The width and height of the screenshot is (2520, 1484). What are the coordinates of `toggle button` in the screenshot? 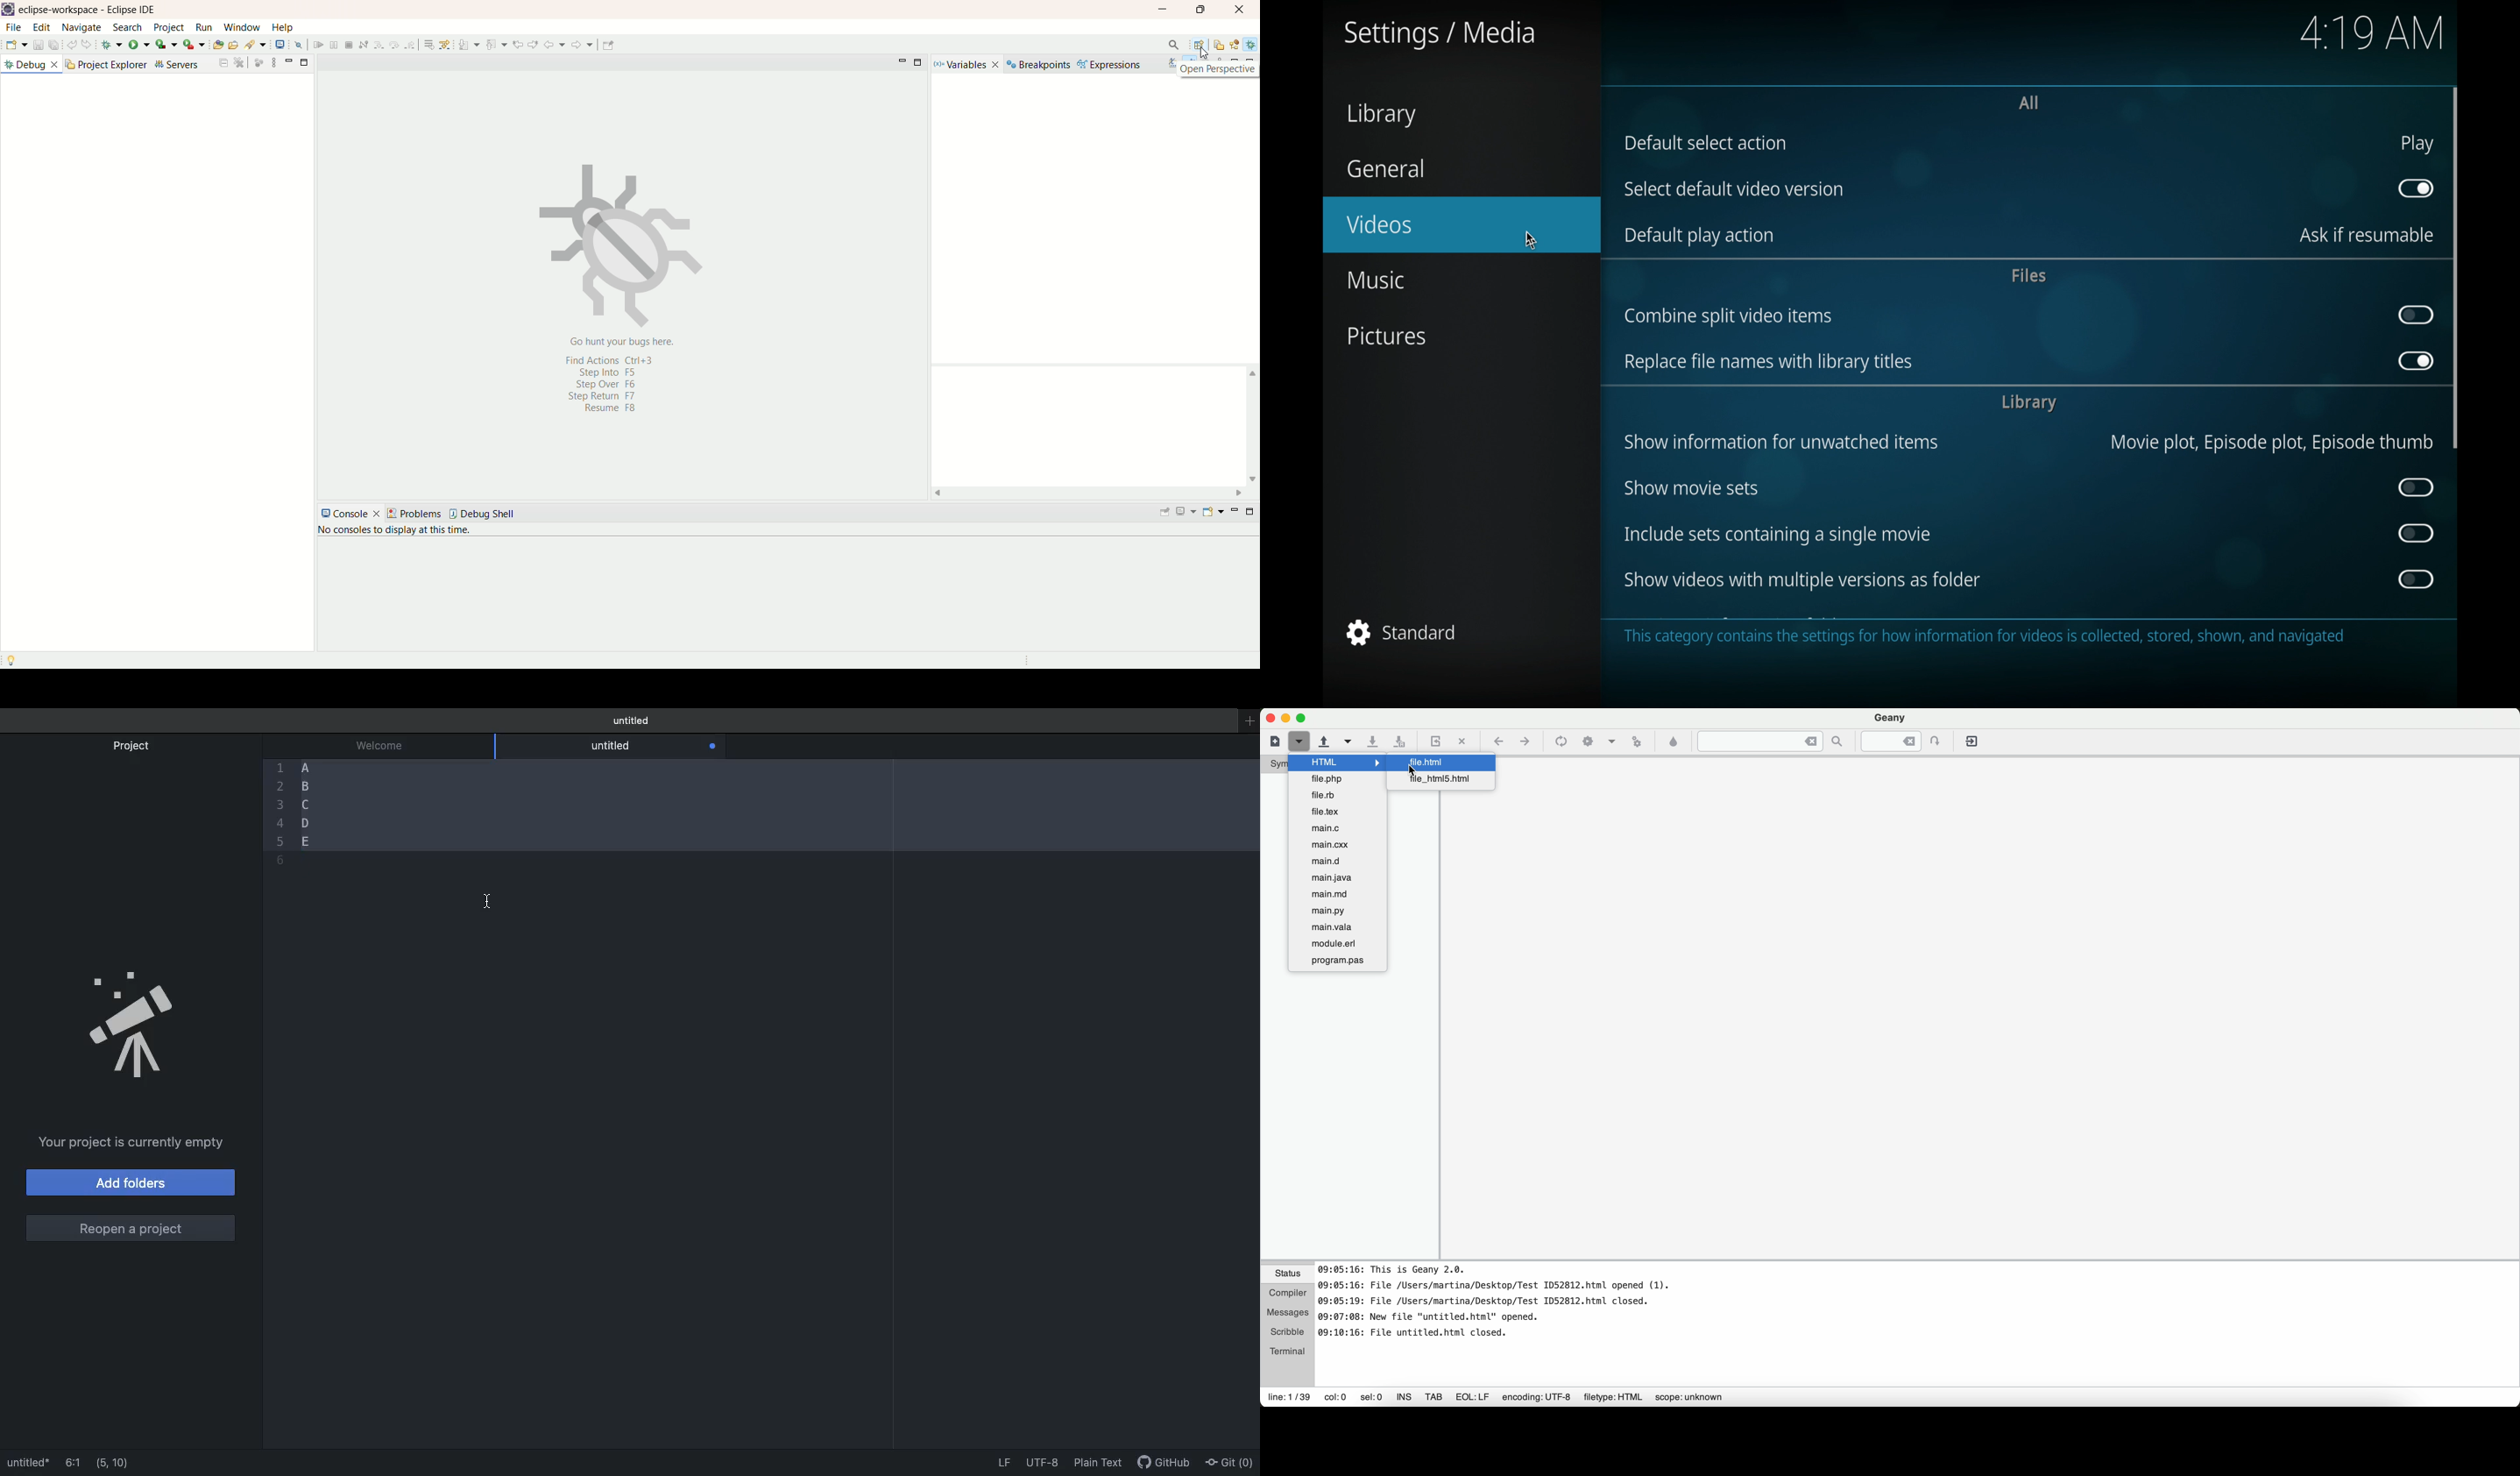 It's located at (2415, 580).